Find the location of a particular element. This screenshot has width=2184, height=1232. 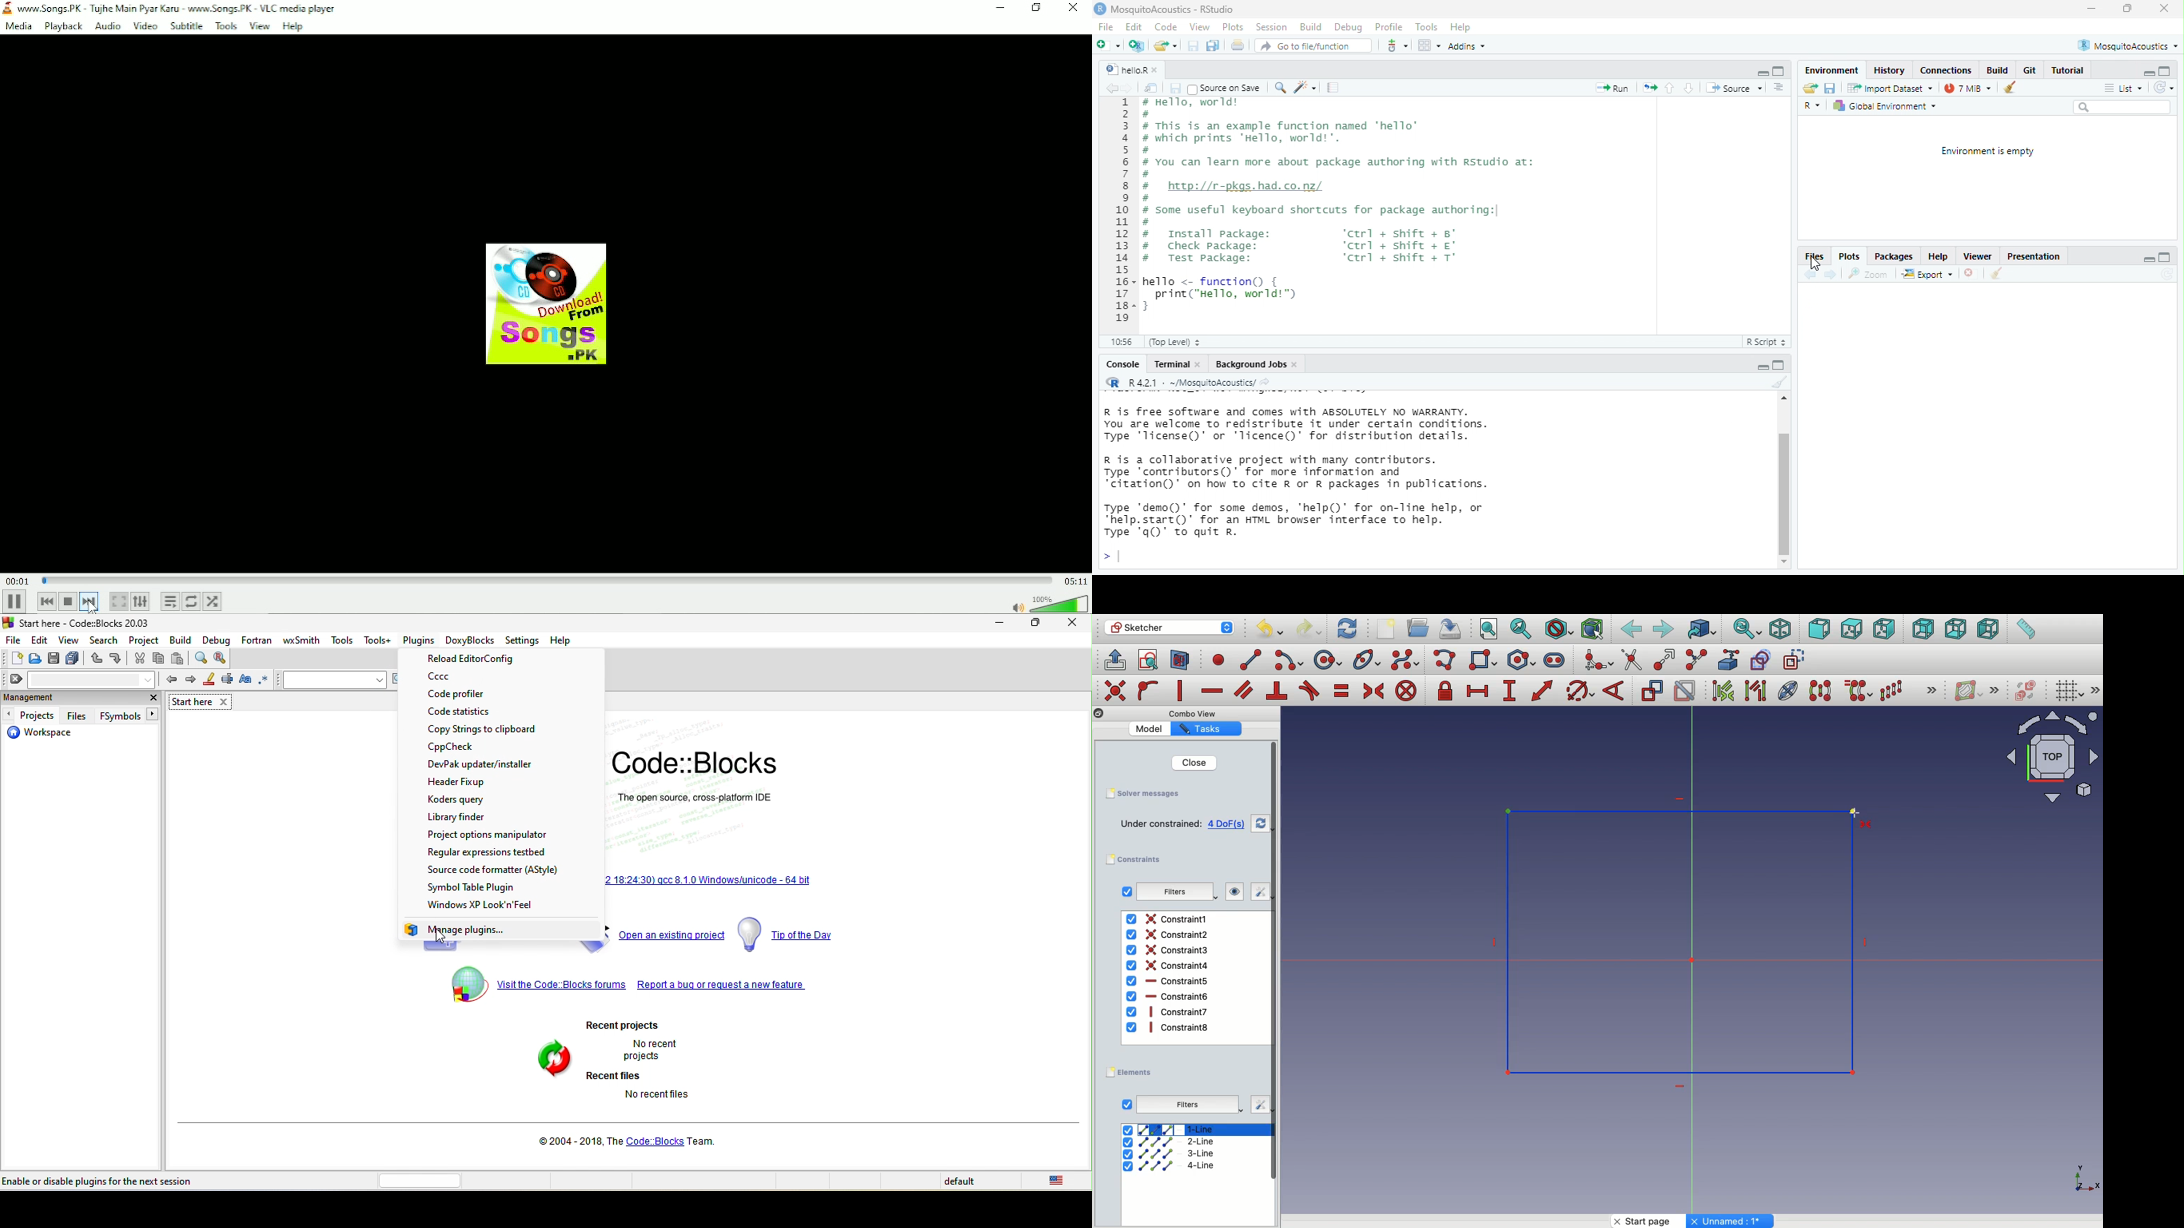

scroll is located at coordinates (1275, 983).